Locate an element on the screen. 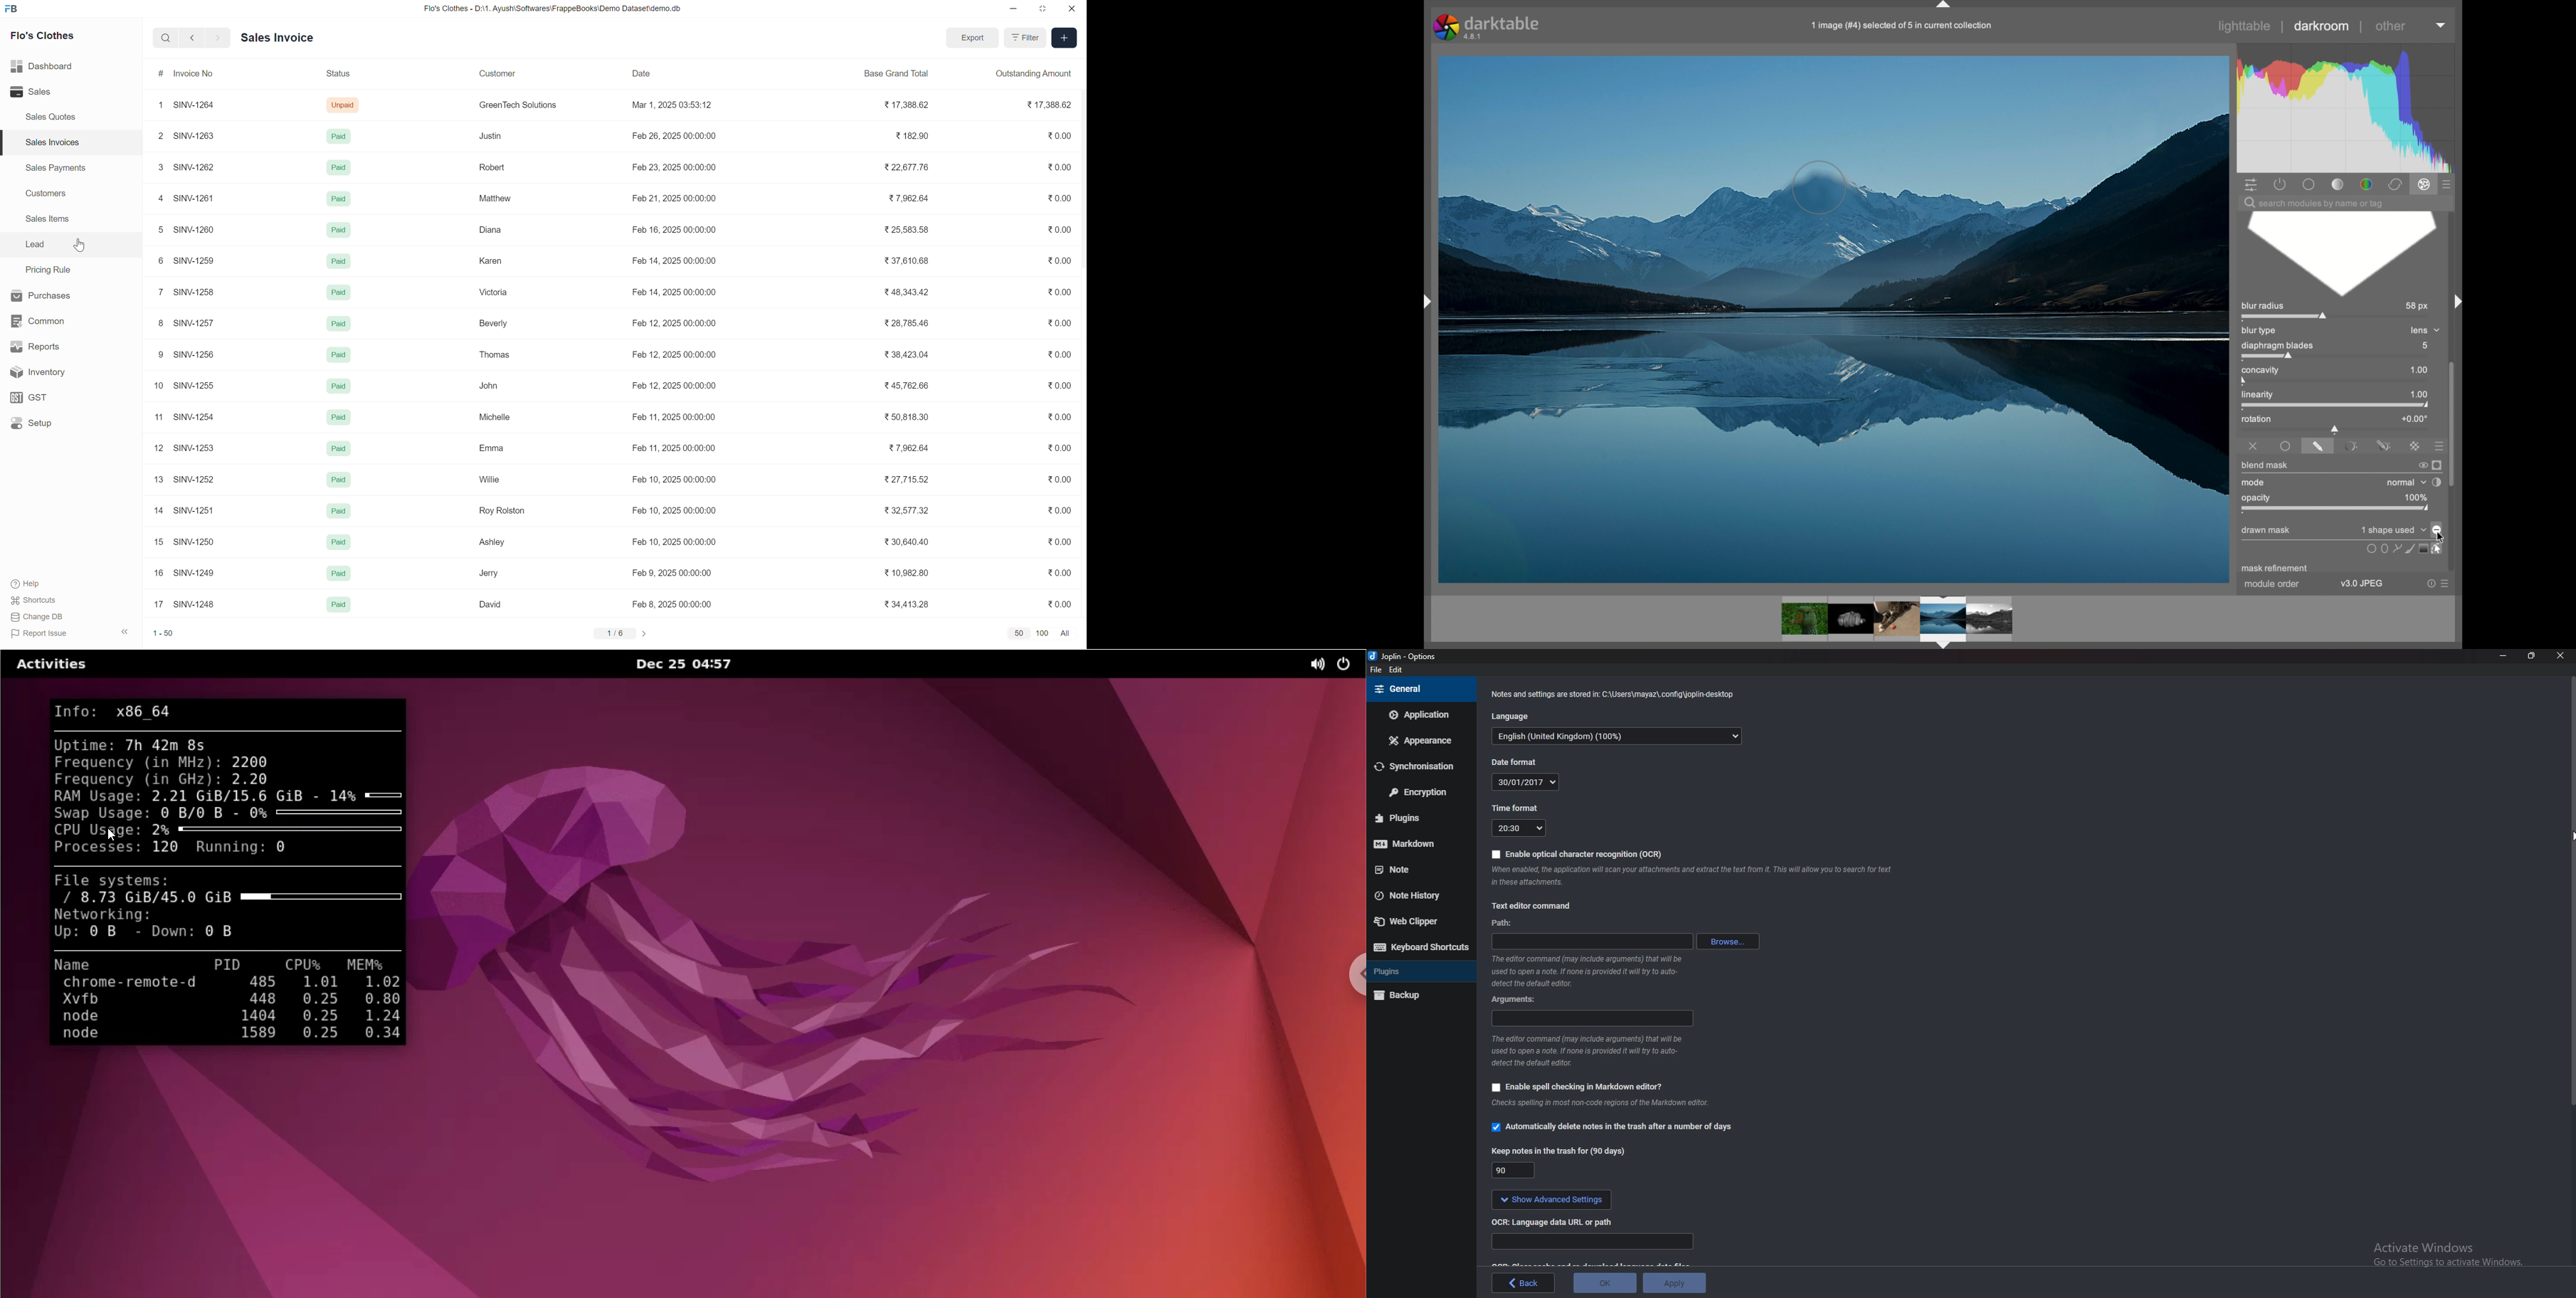  Automatically delete notes is located at coordinates (1611, 1129).